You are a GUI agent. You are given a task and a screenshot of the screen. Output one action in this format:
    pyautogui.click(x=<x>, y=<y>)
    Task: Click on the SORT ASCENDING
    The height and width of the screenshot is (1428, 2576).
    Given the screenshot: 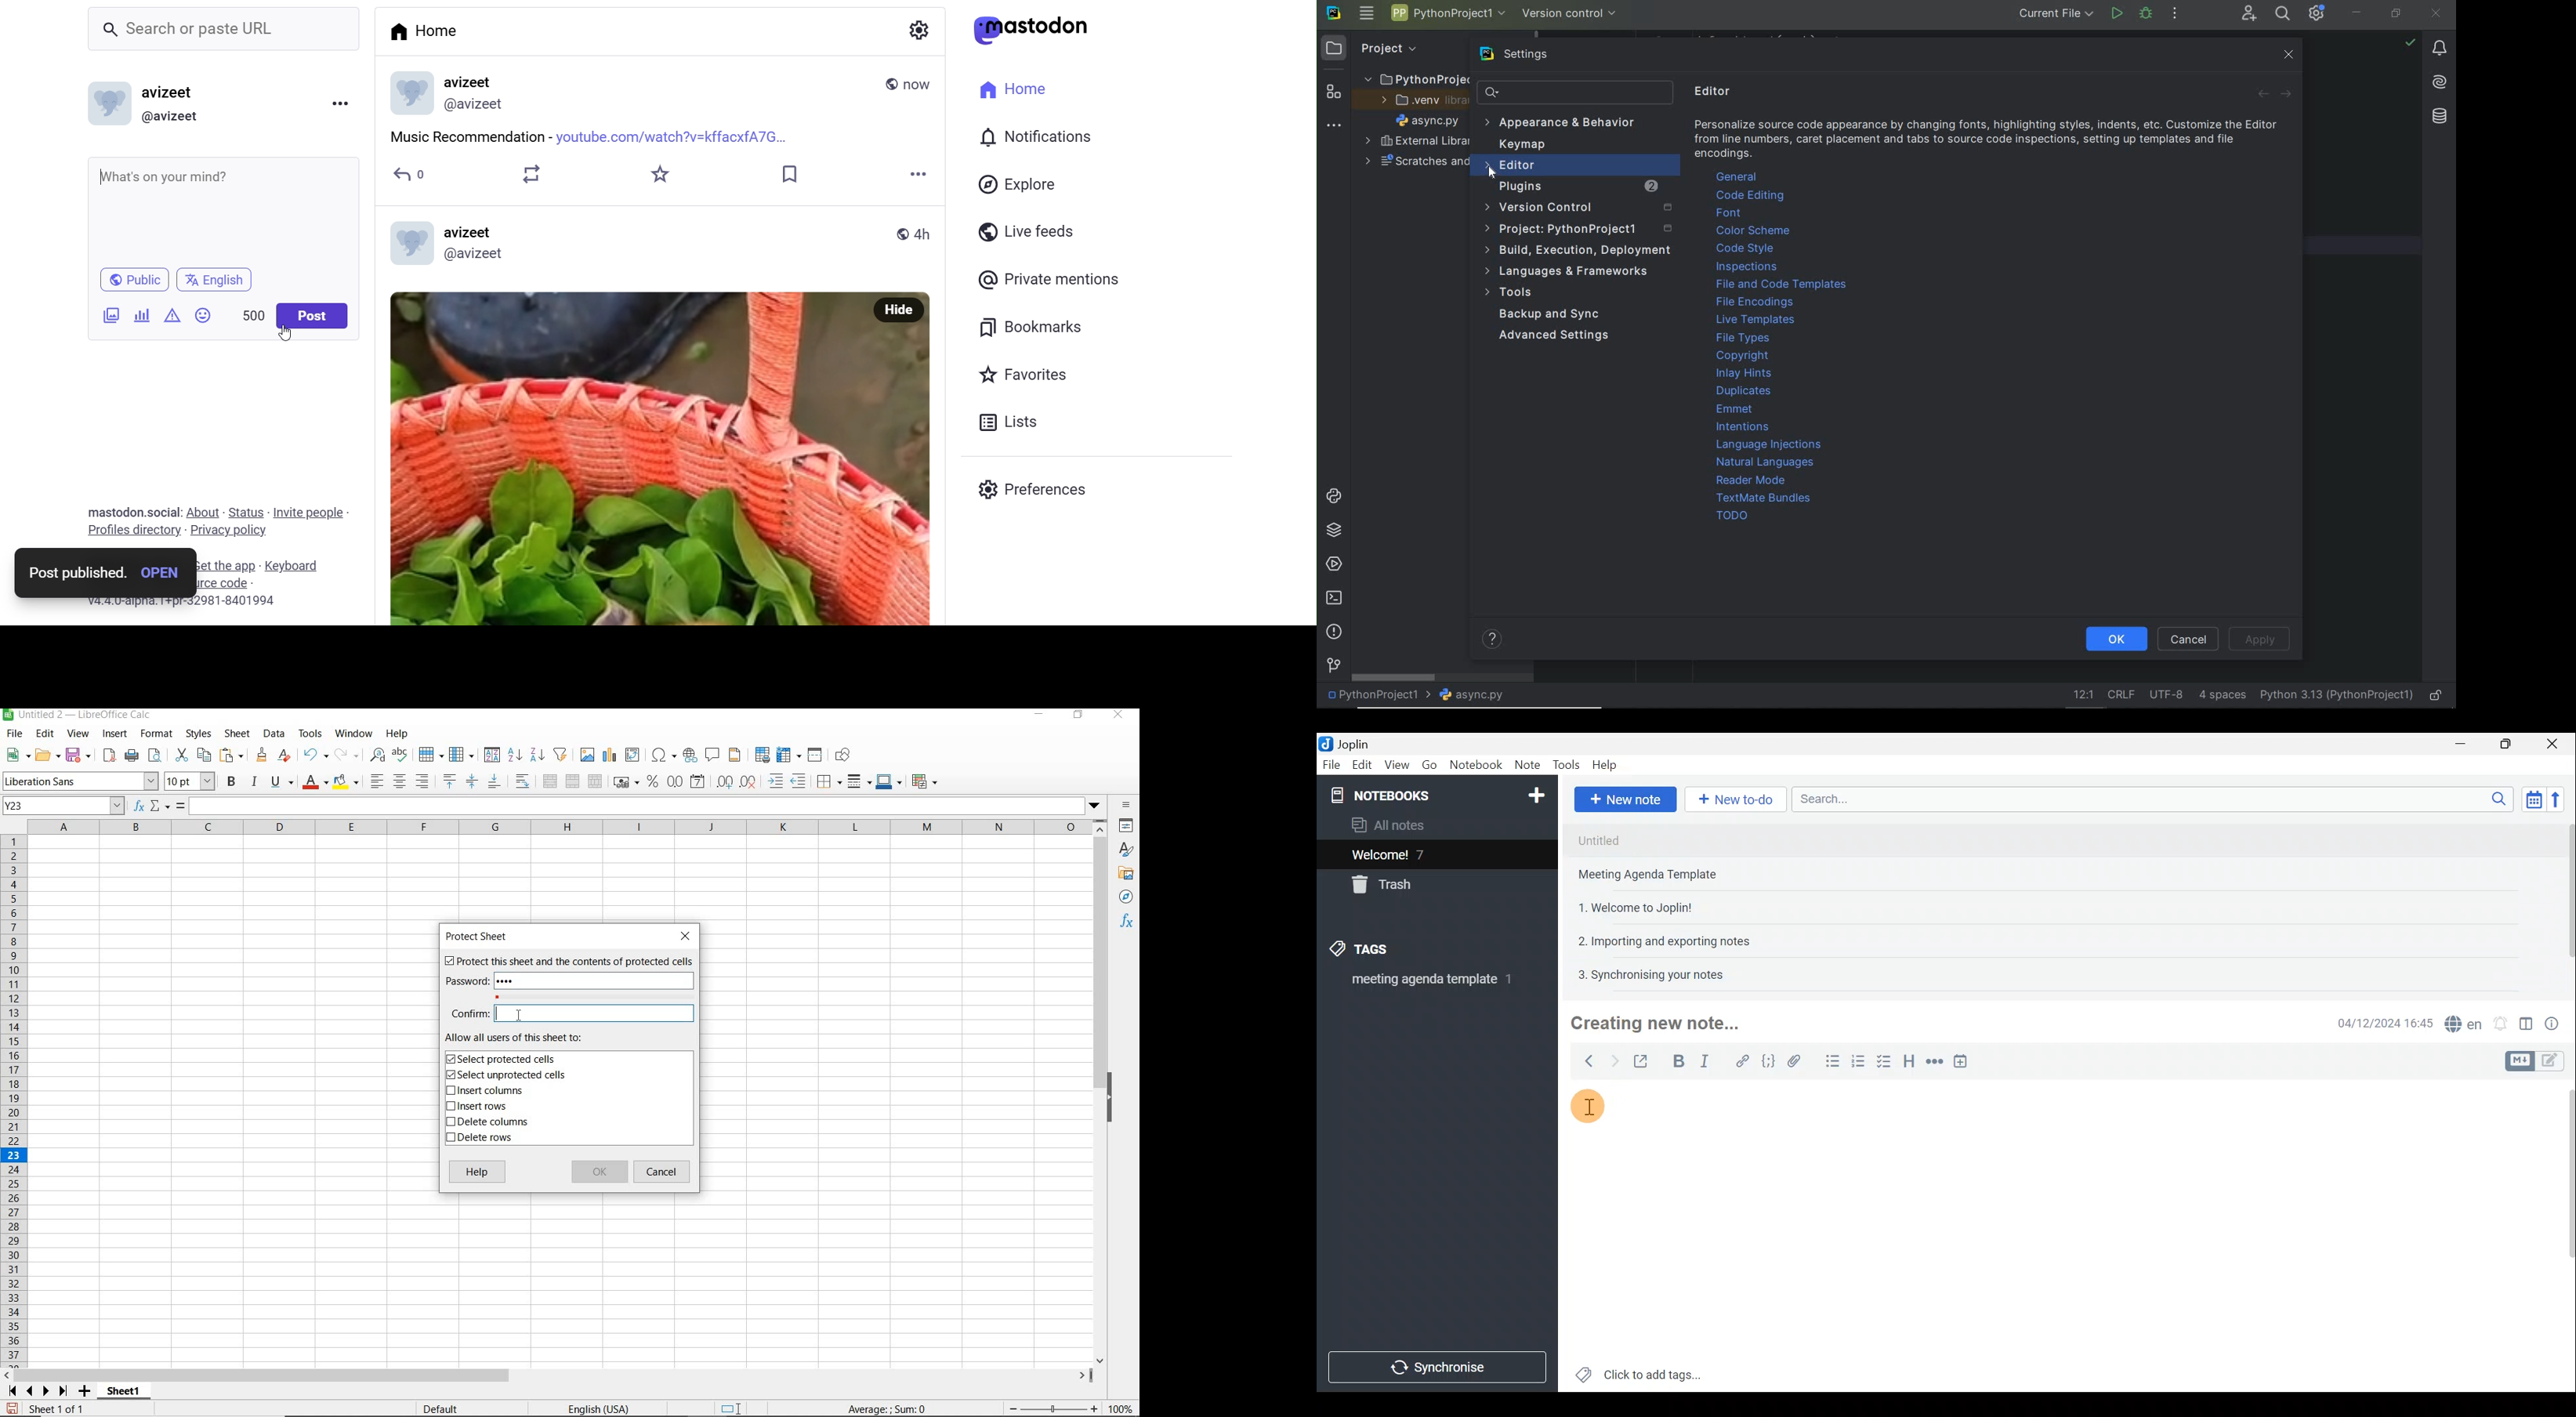 What is the action you would take?
    pyautogui.click(x=516, y=755)
    